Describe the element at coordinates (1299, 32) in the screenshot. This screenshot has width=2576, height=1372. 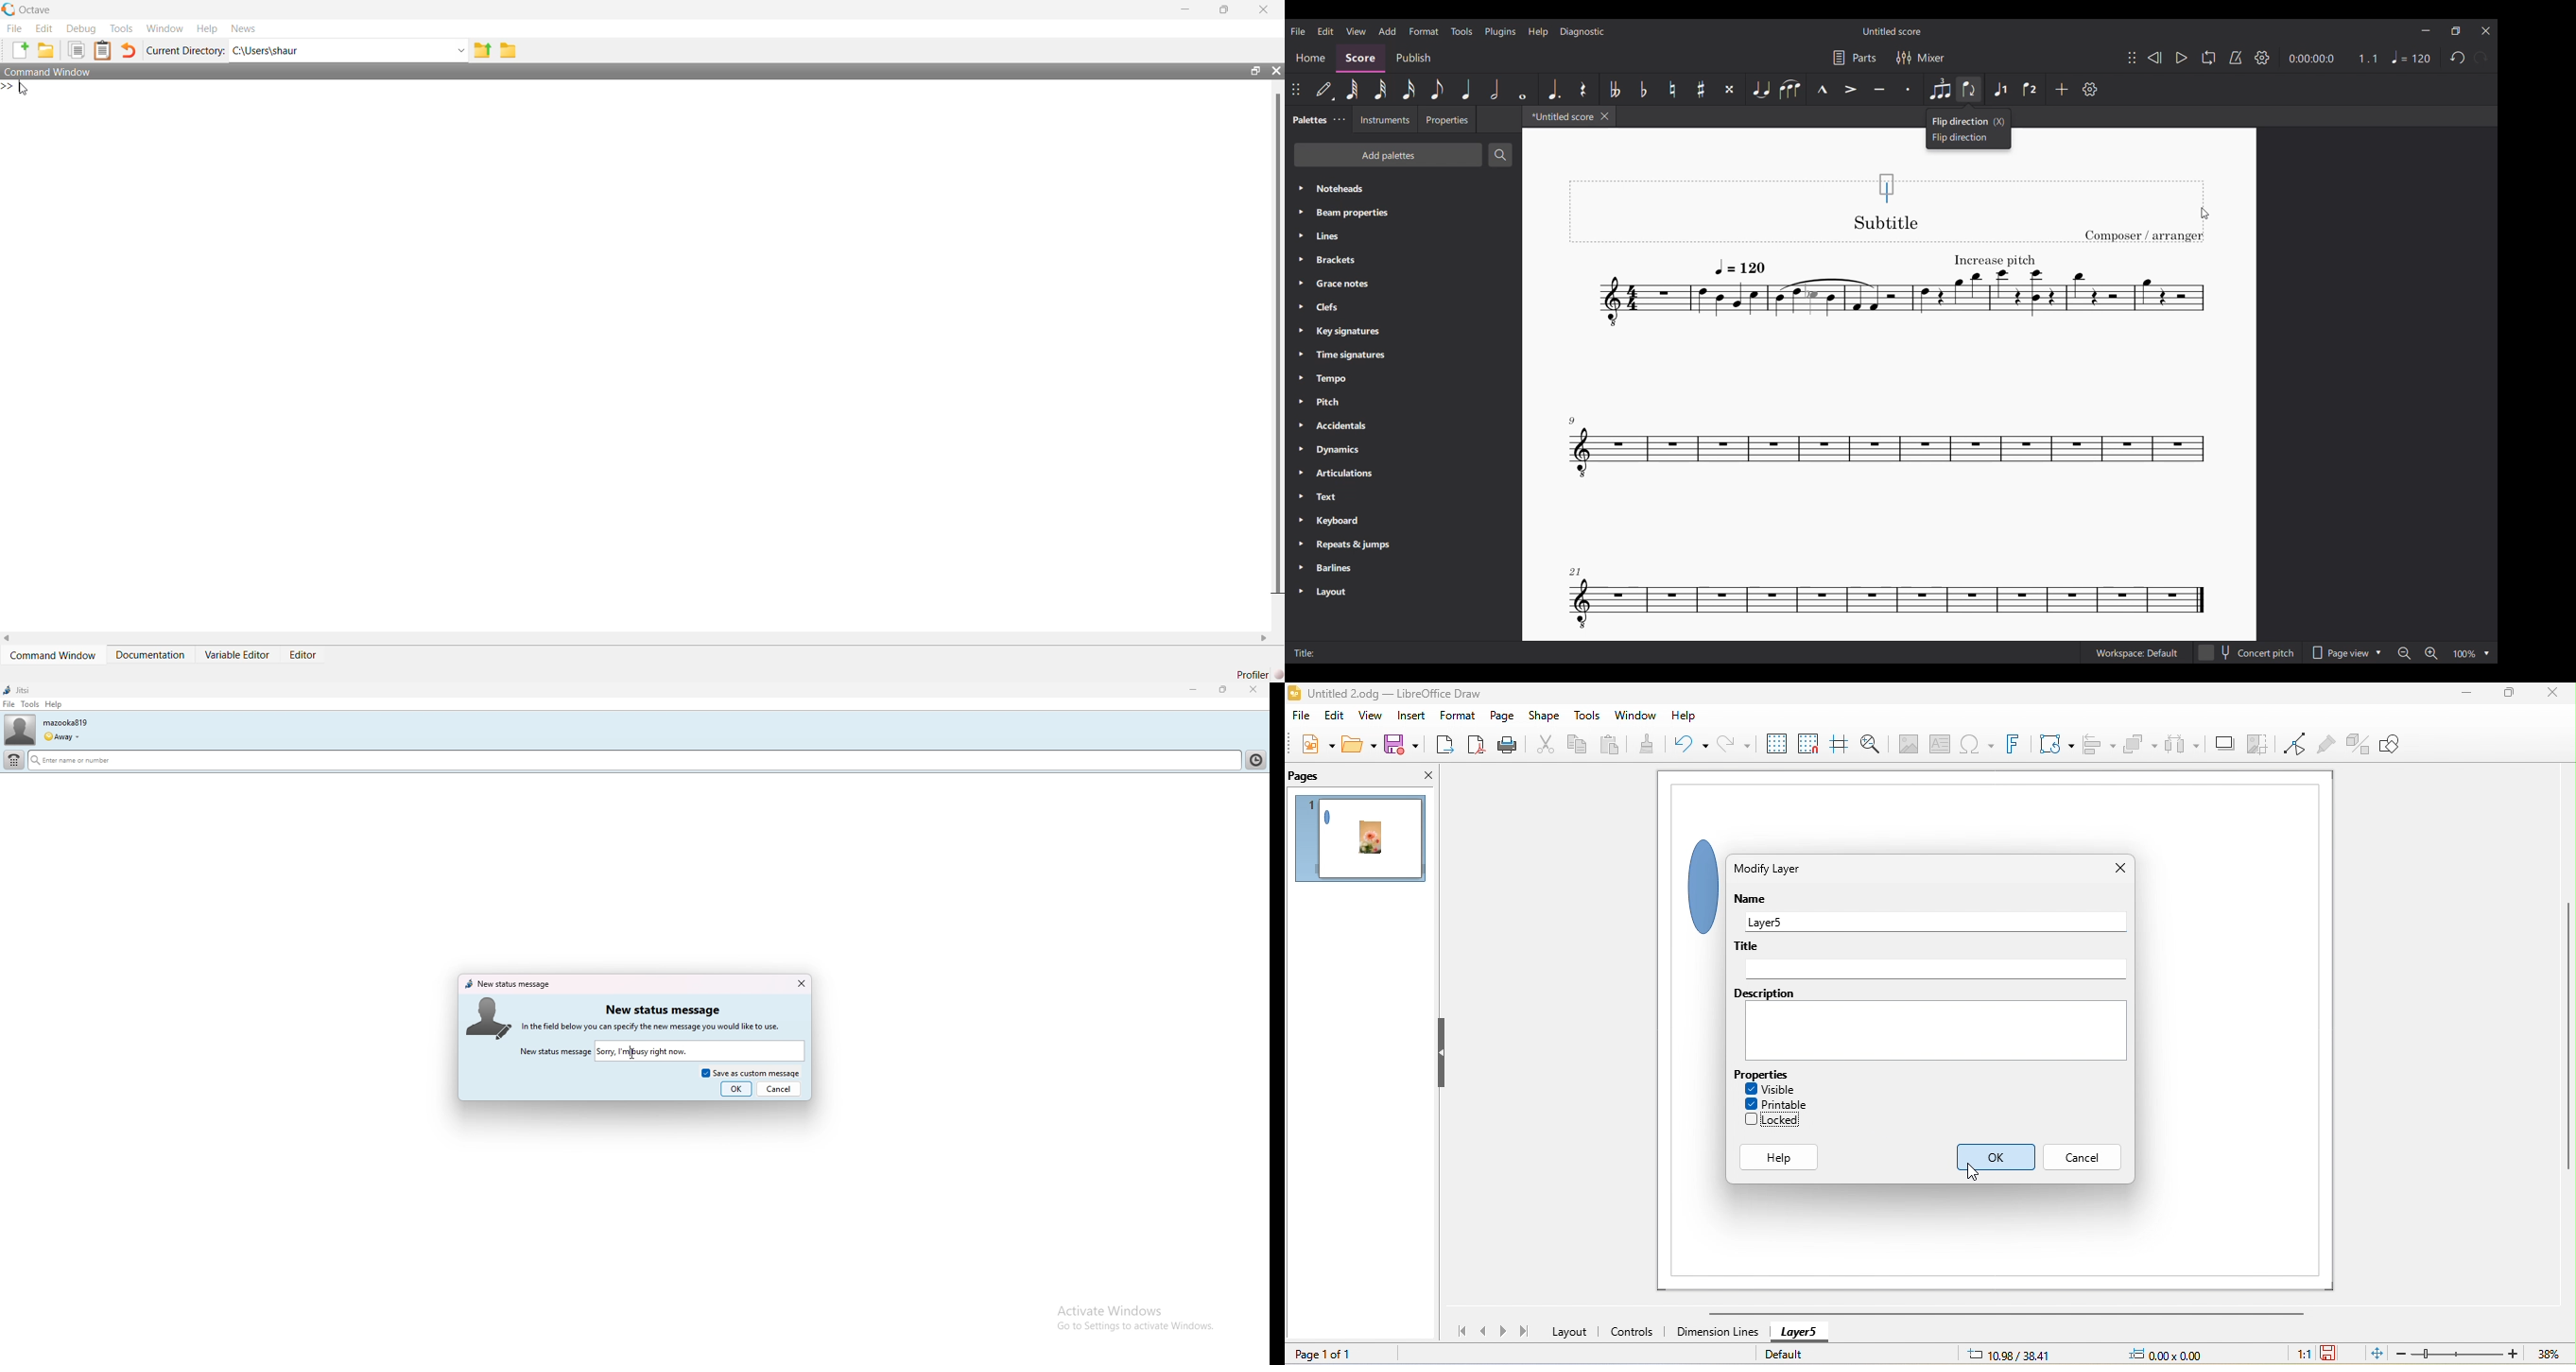
I see `File menu` at that location.